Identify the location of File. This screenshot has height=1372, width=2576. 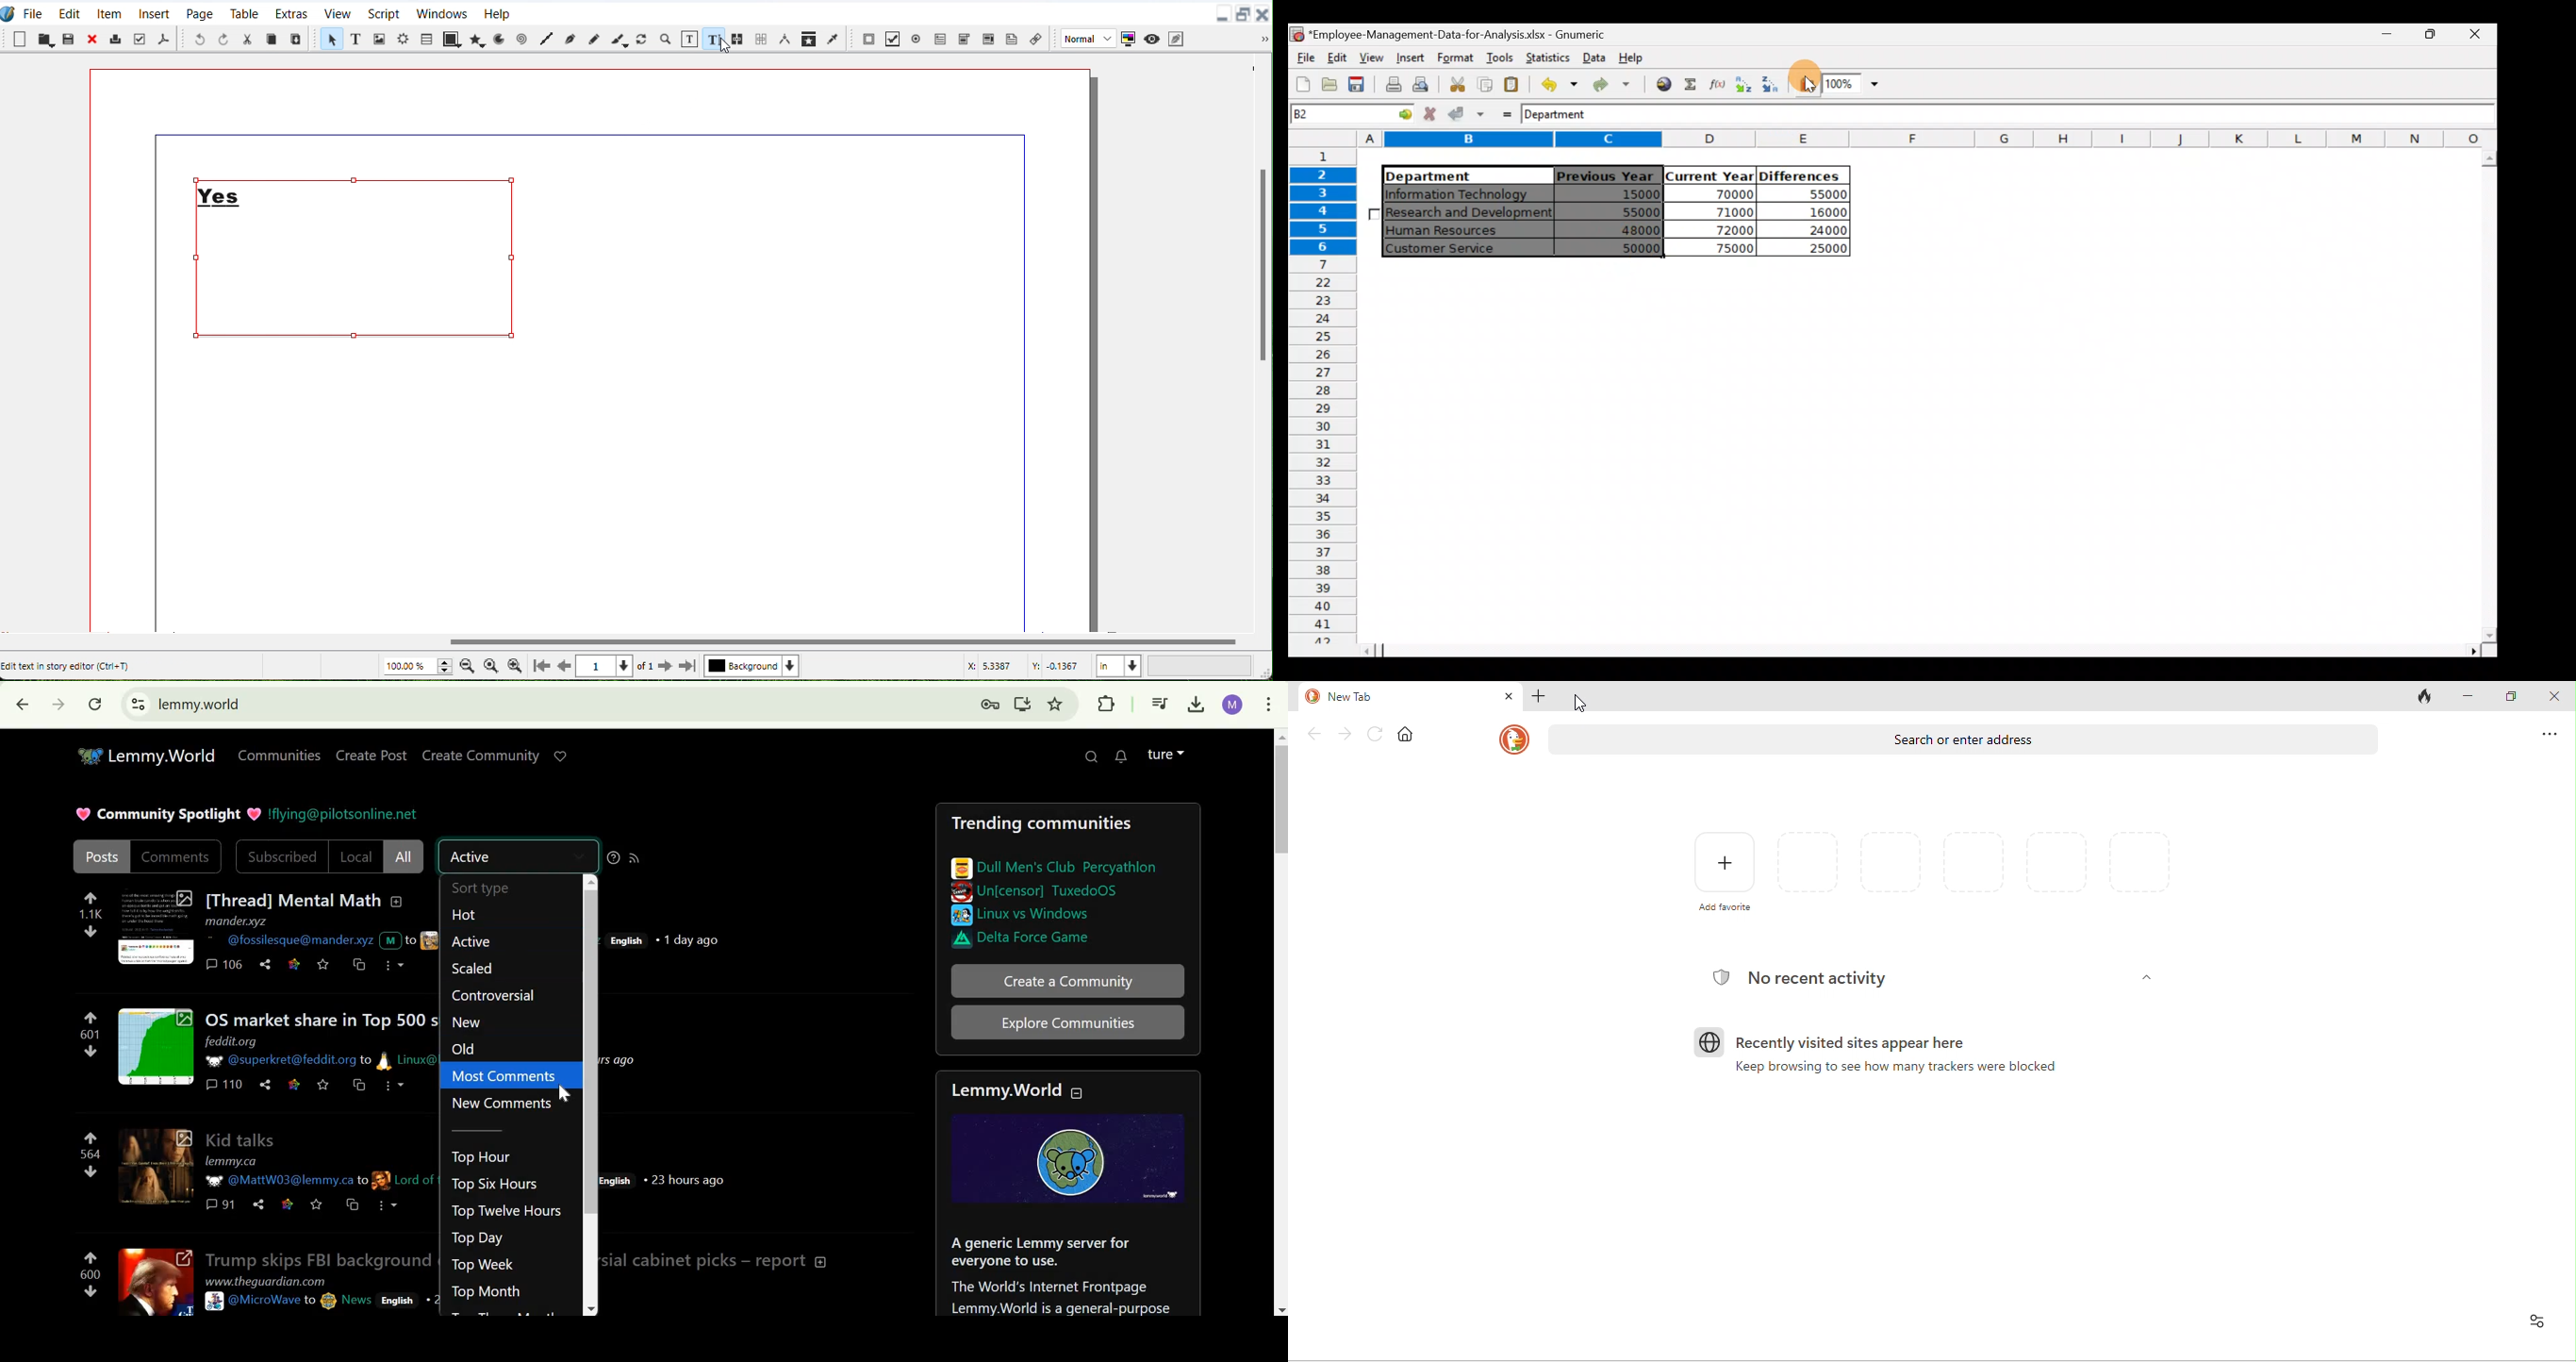
(34, 12).